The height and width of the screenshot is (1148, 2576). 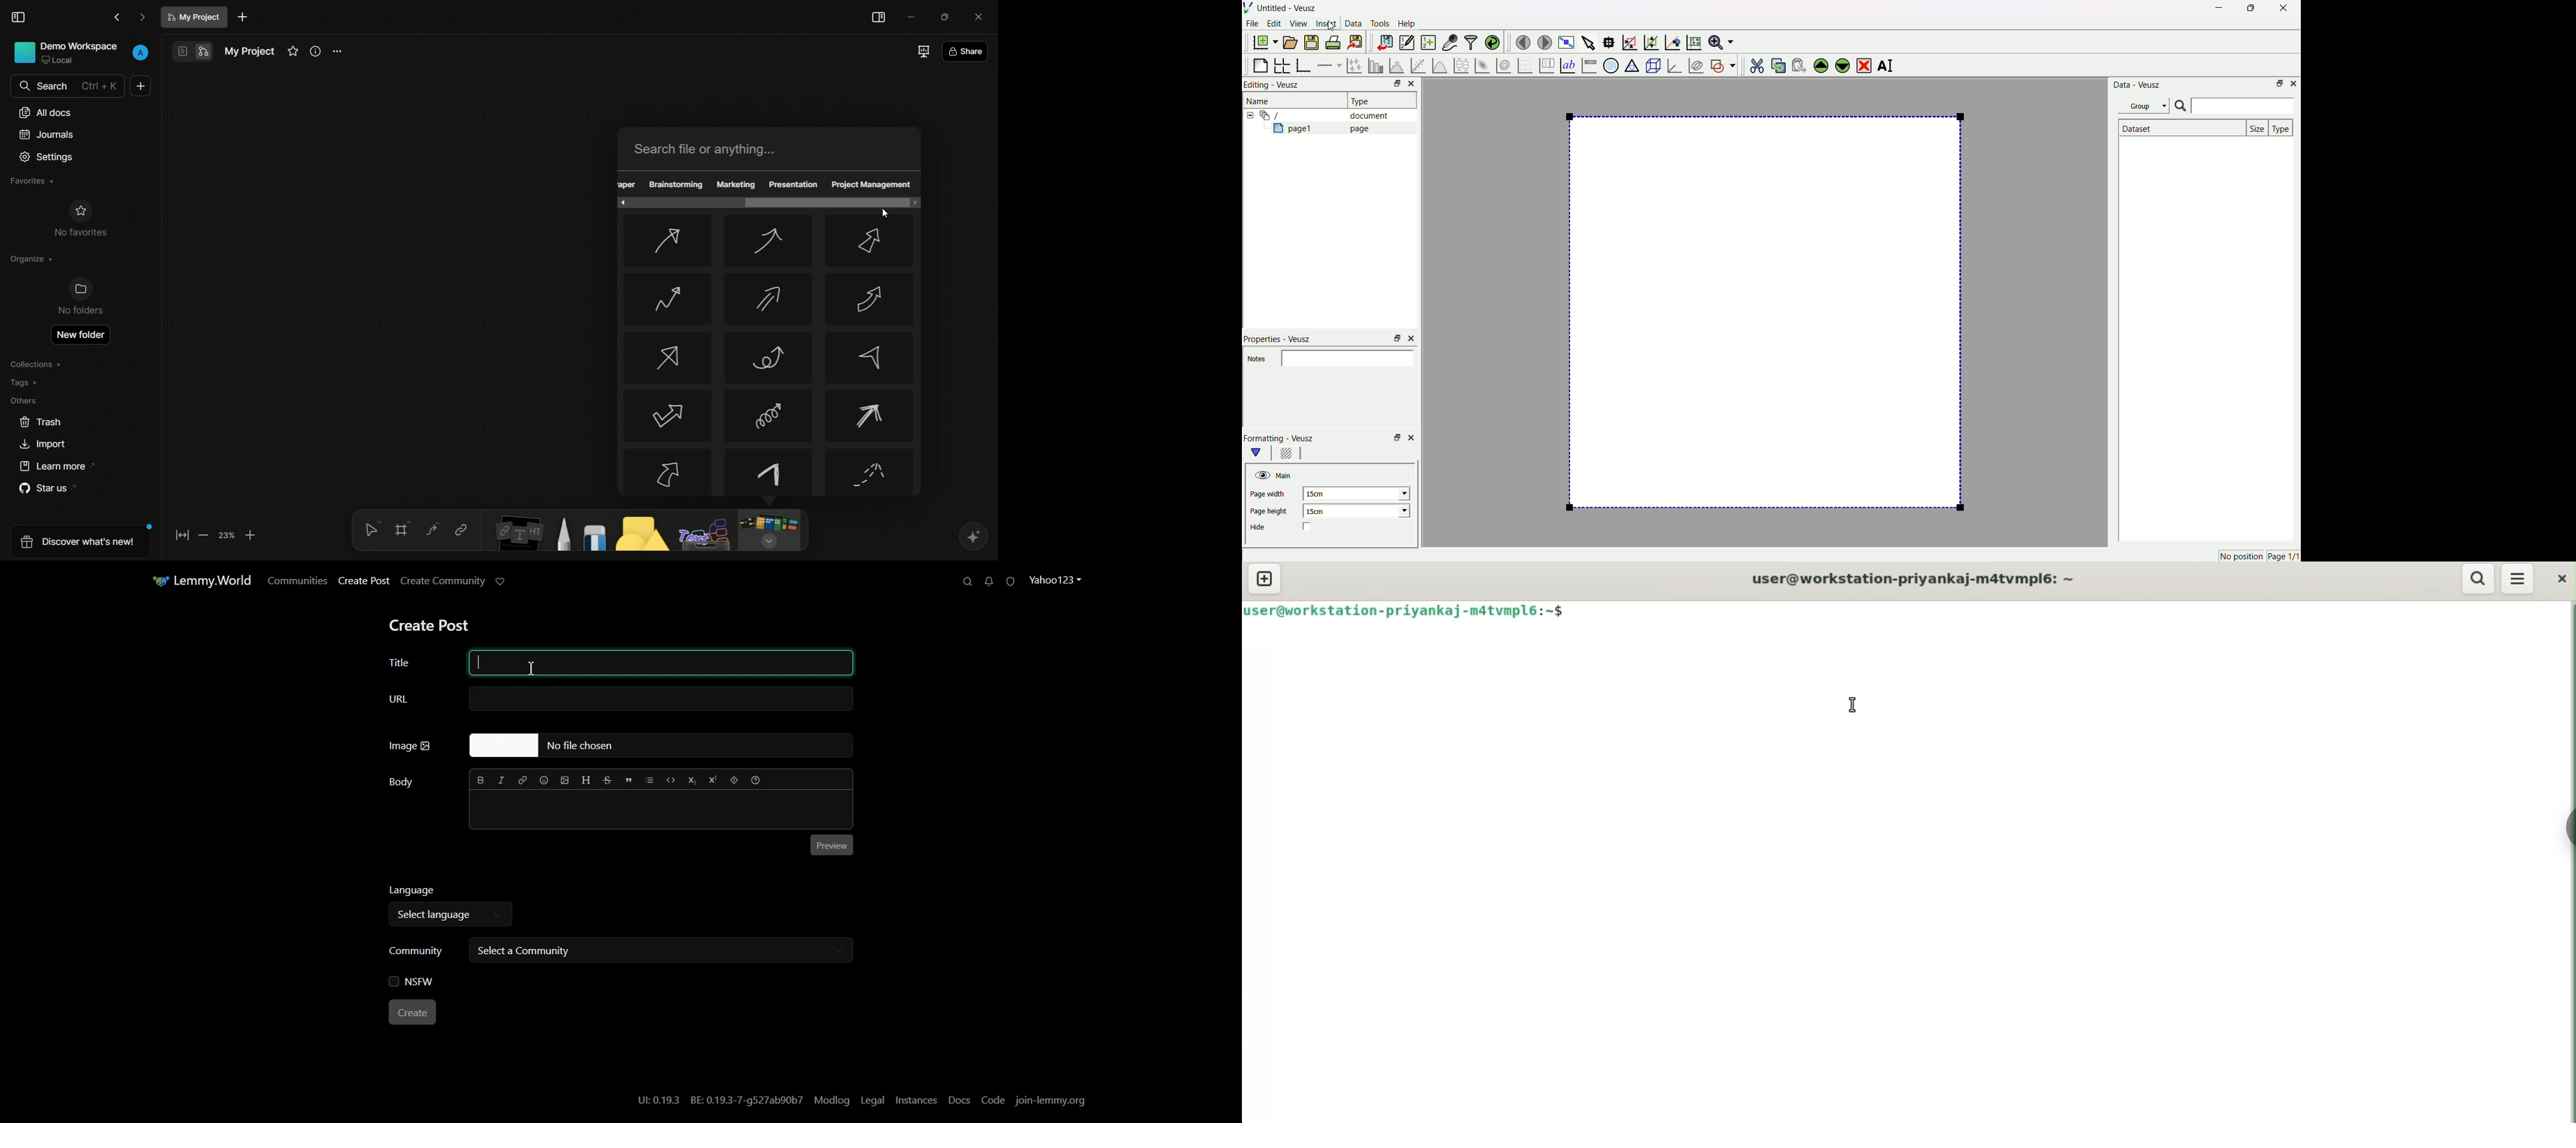 What do you see at coordinates (1250, 8) in the screenshot?
I see `Logo` at bounding box center [1250, 8].